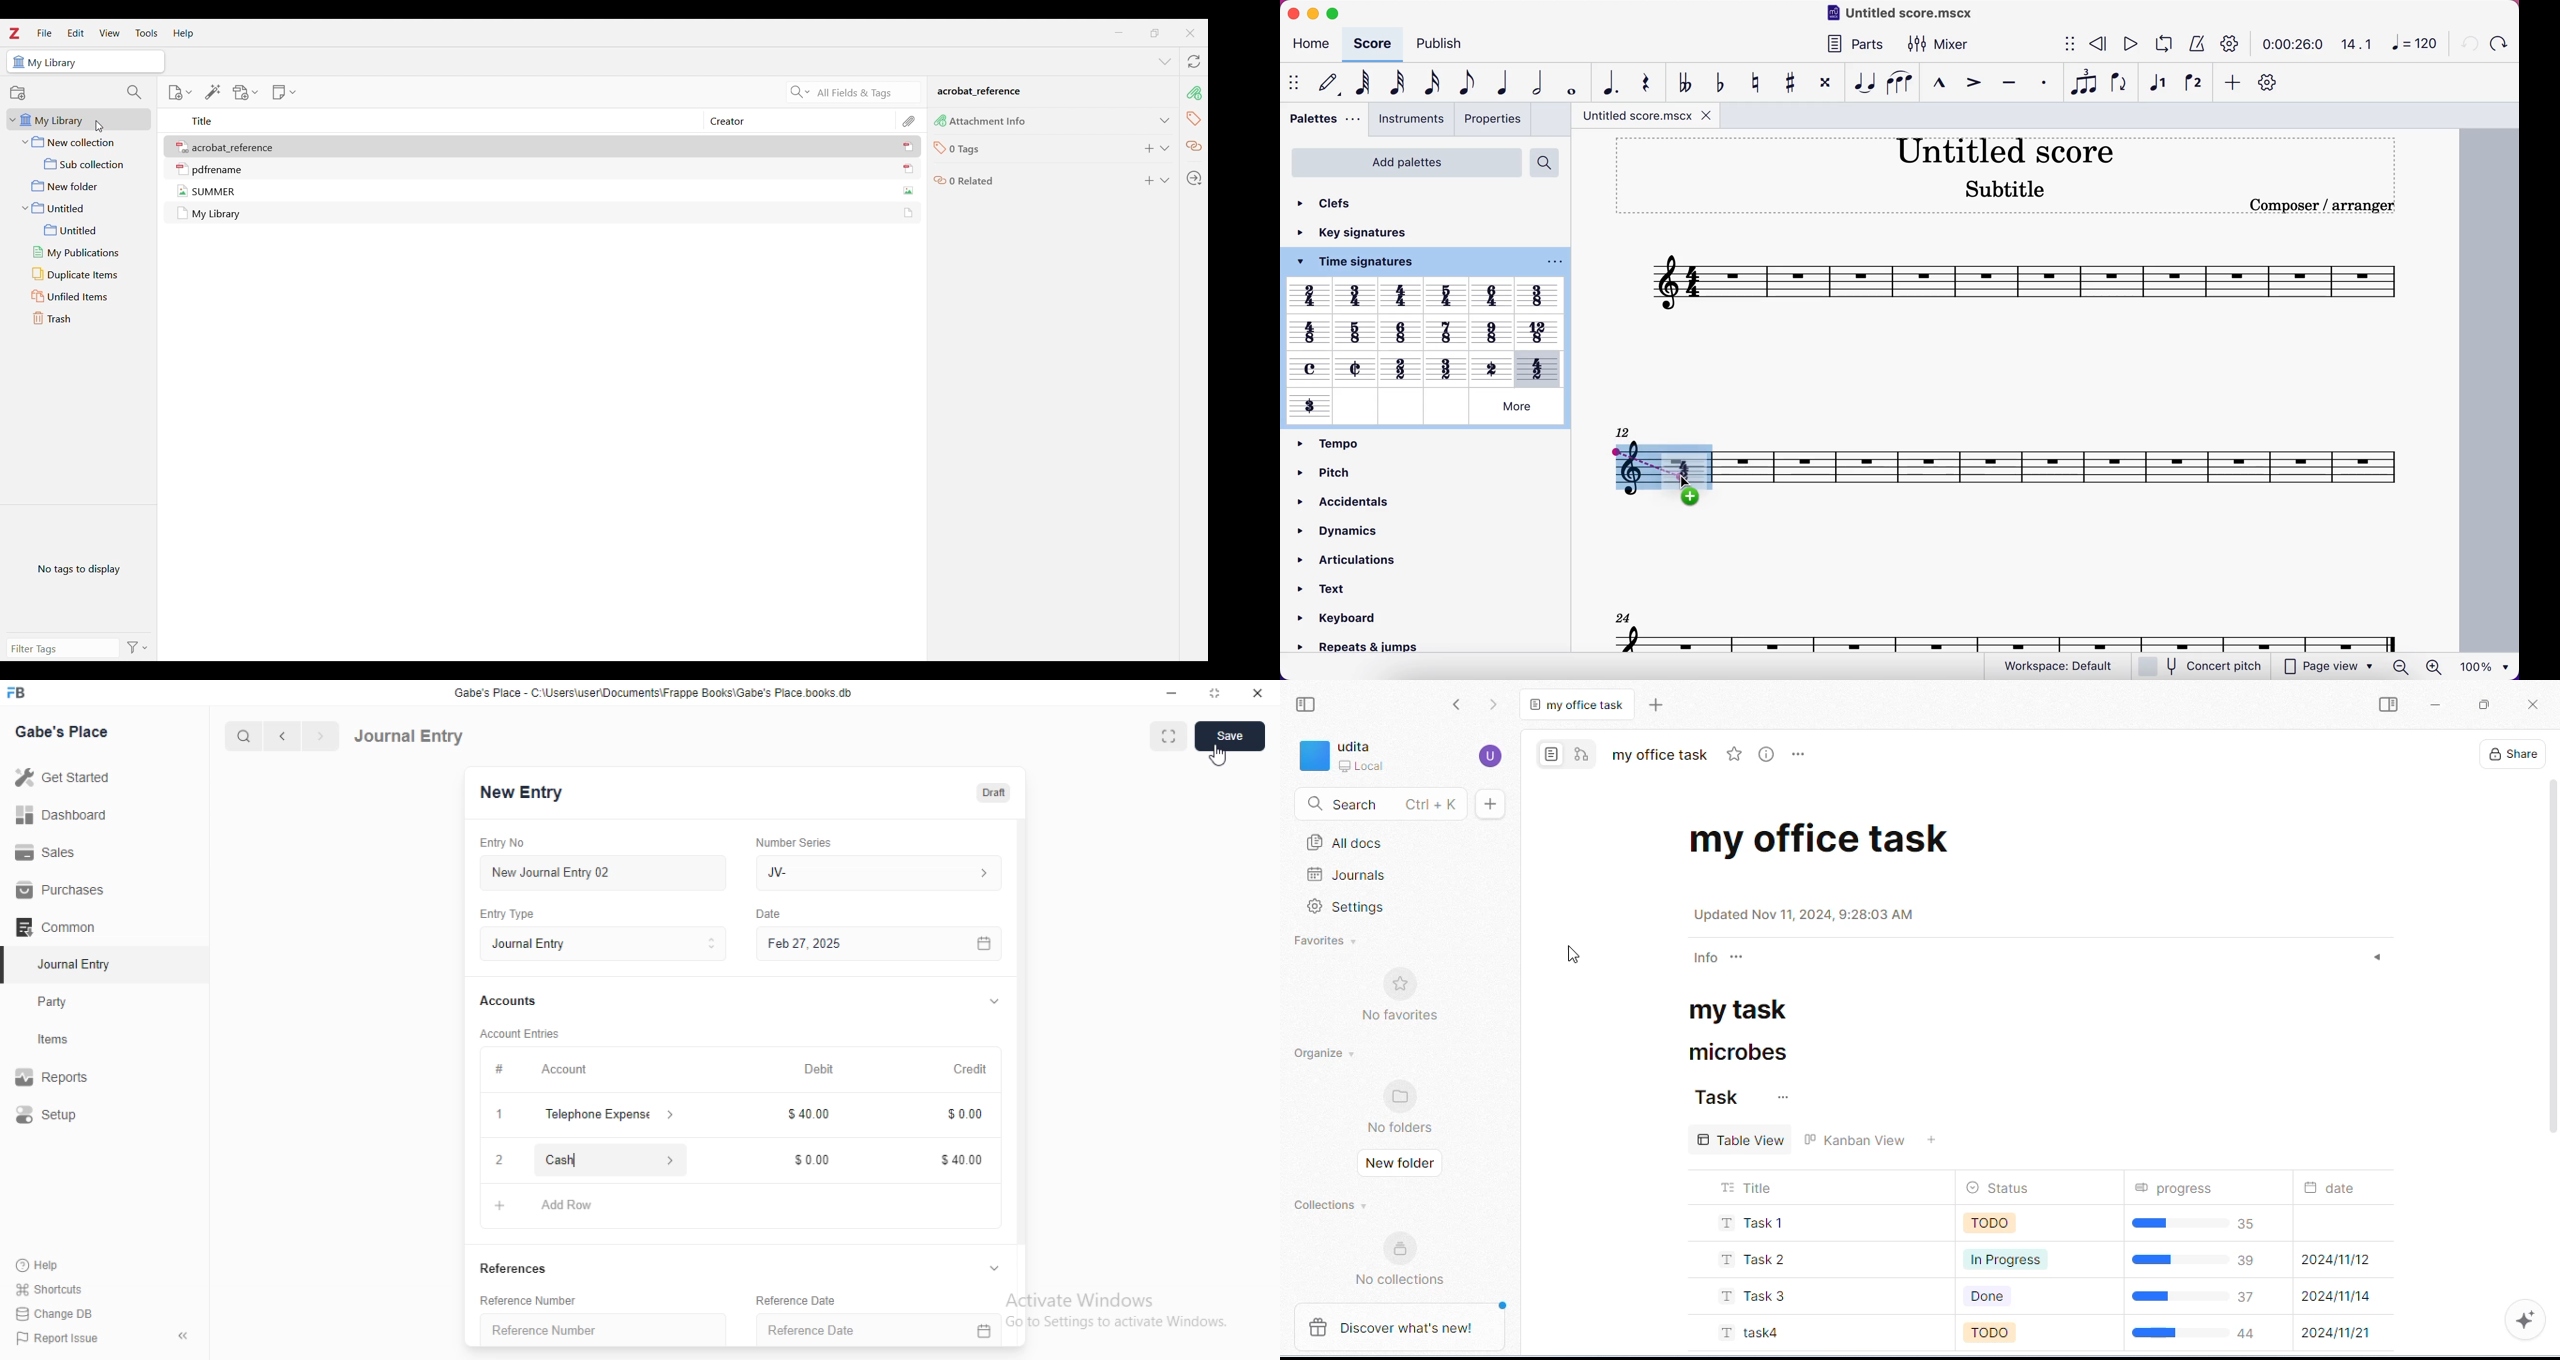 This screenshot has height=1372, width=2576. Describe the element at coordinates (519, 1033) in the screenshot. I see `Account entries` at that location.